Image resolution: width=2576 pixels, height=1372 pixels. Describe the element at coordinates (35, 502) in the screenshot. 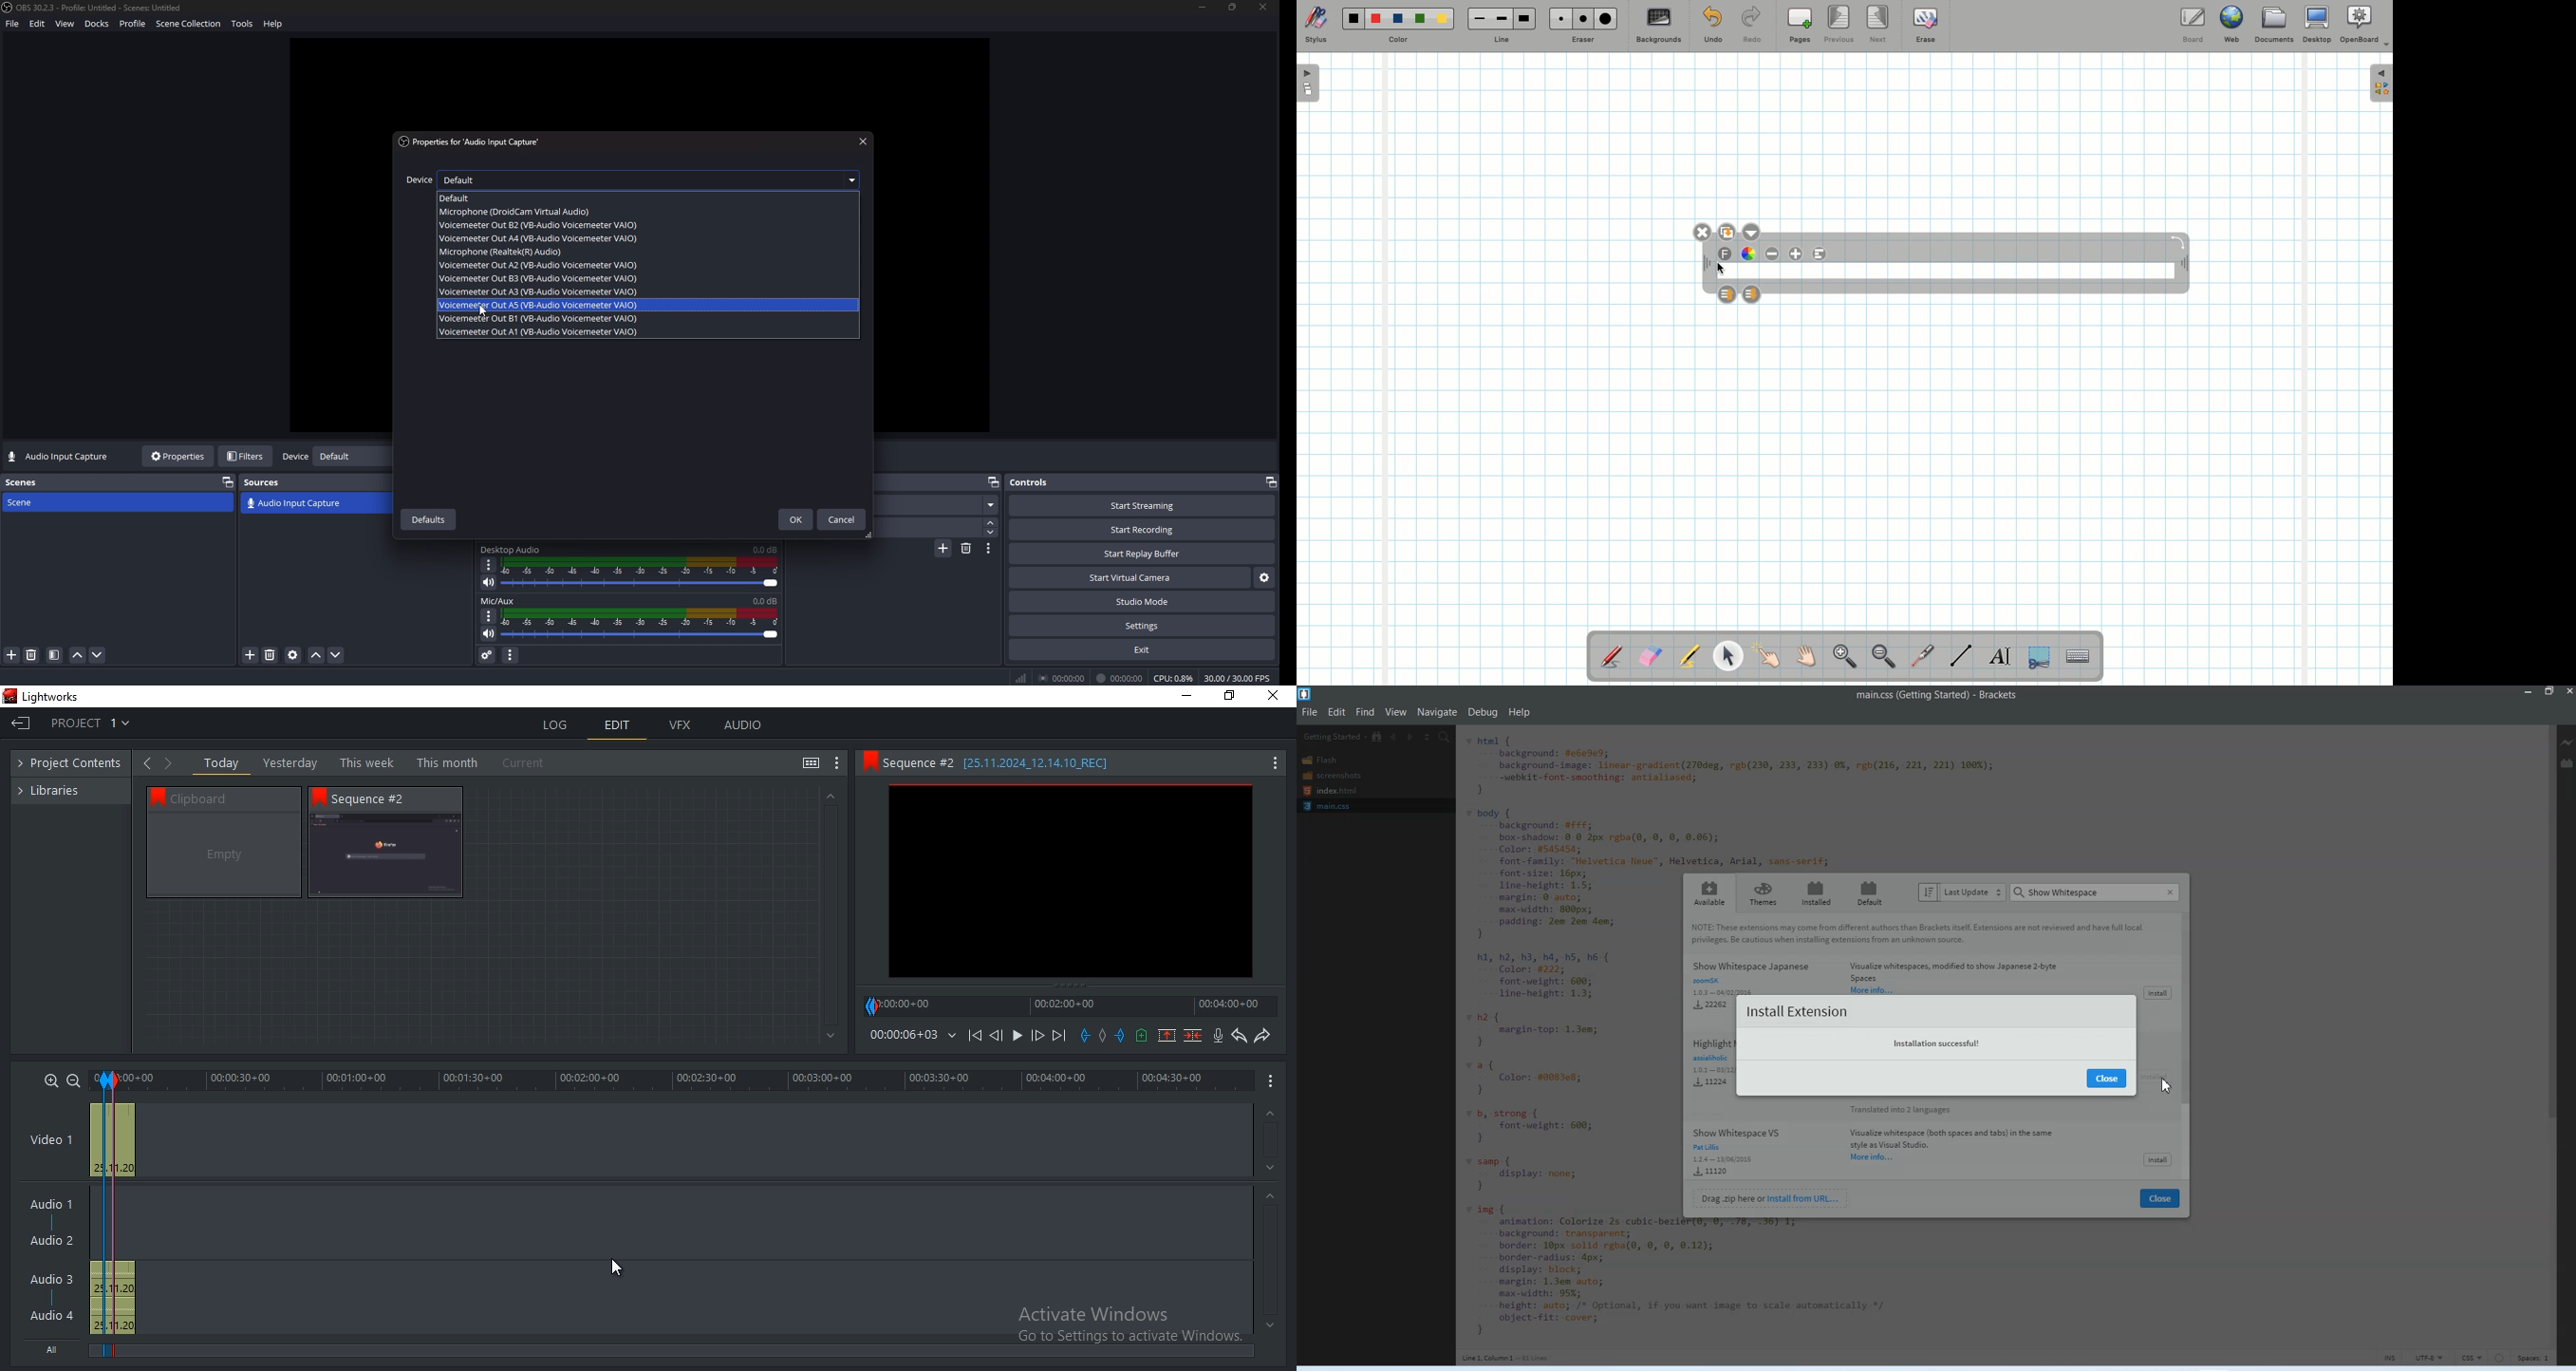

I see `scene` at that location.